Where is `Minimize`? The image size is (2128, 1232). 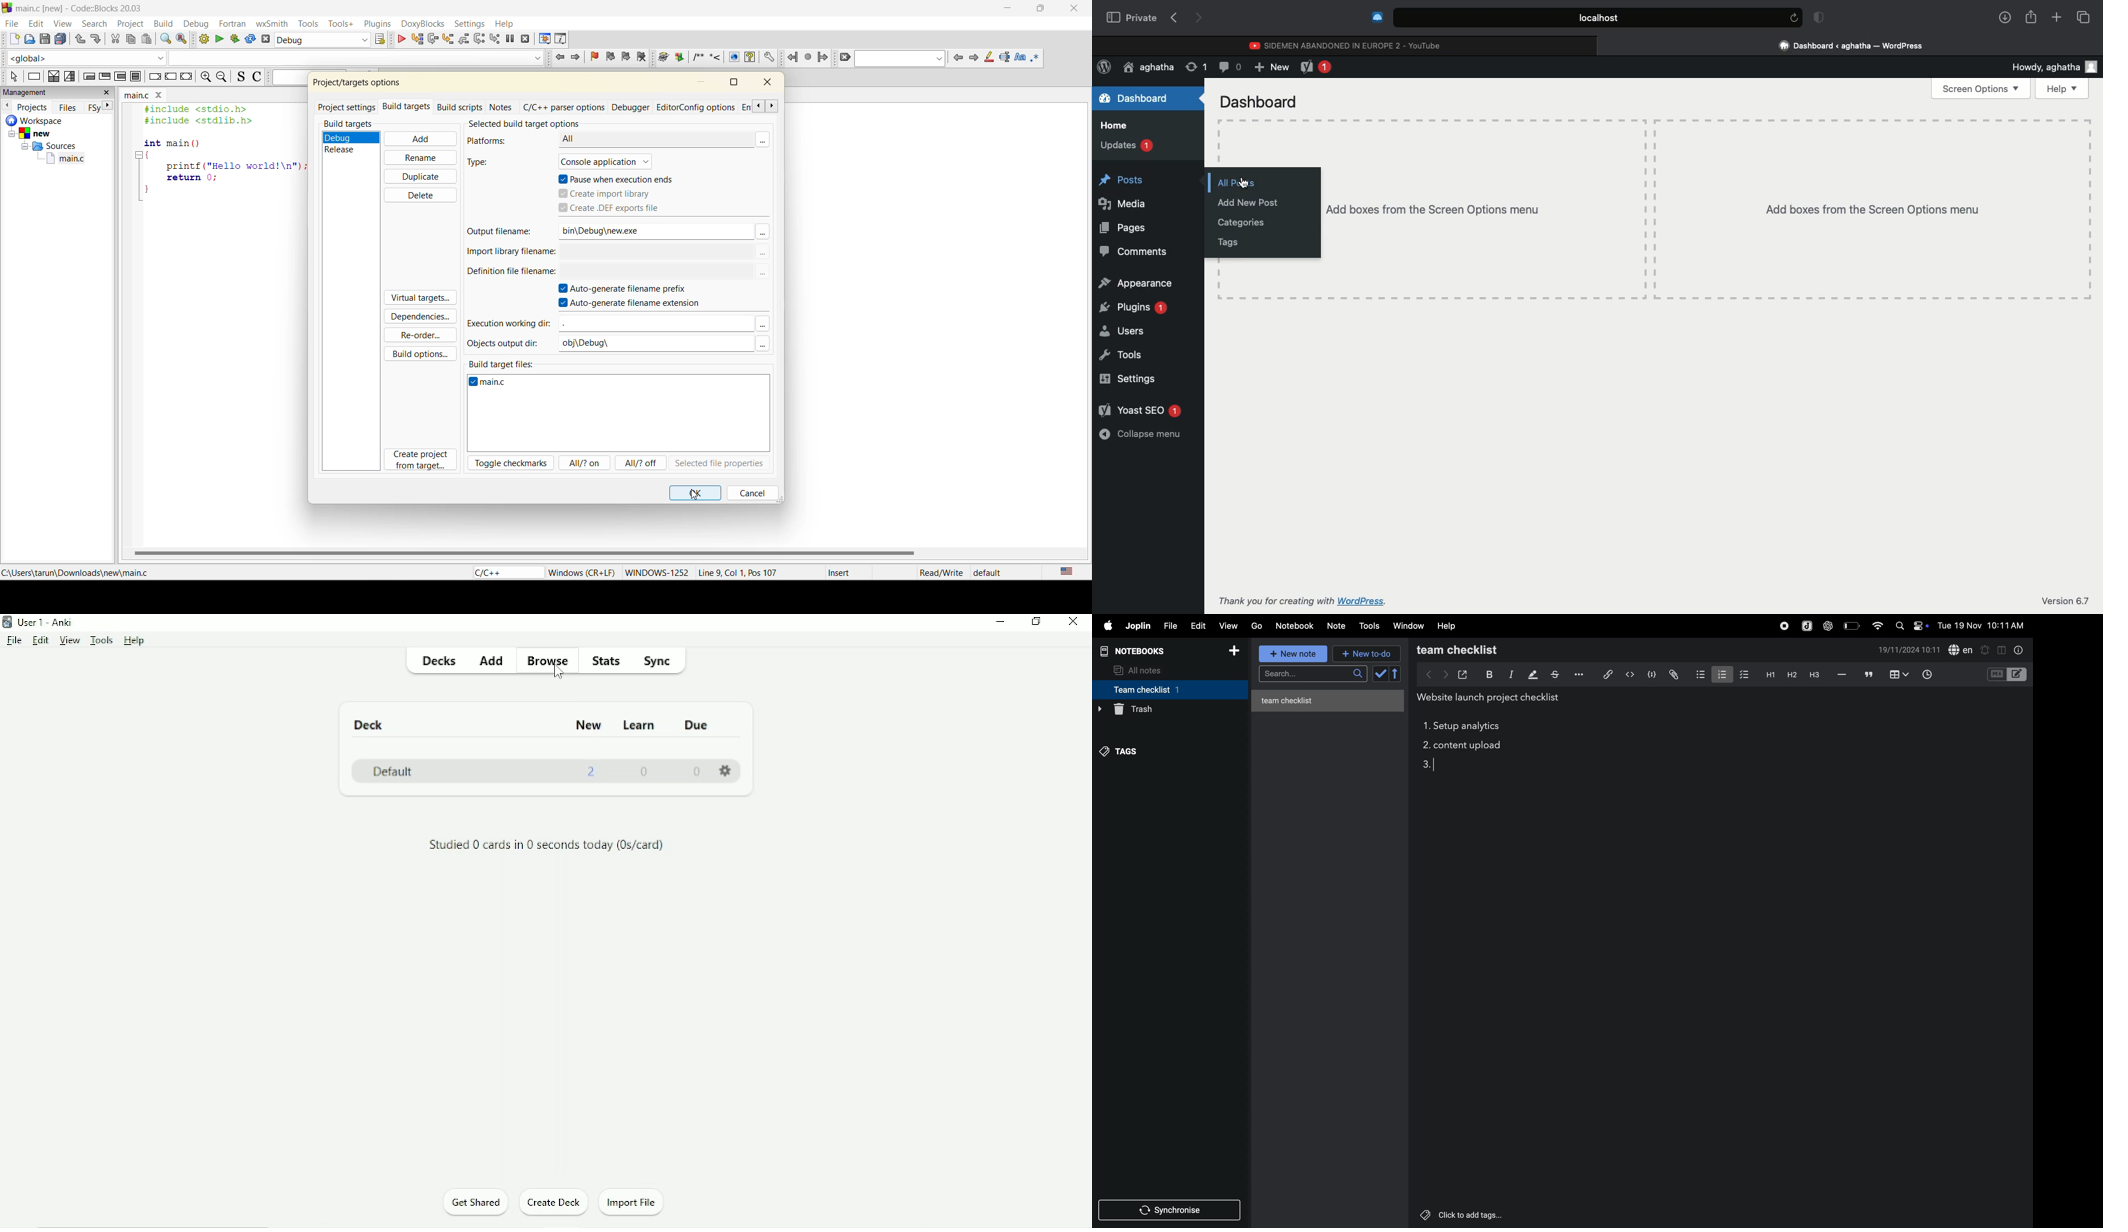
Minimize is located at coordinates (1001, 621).